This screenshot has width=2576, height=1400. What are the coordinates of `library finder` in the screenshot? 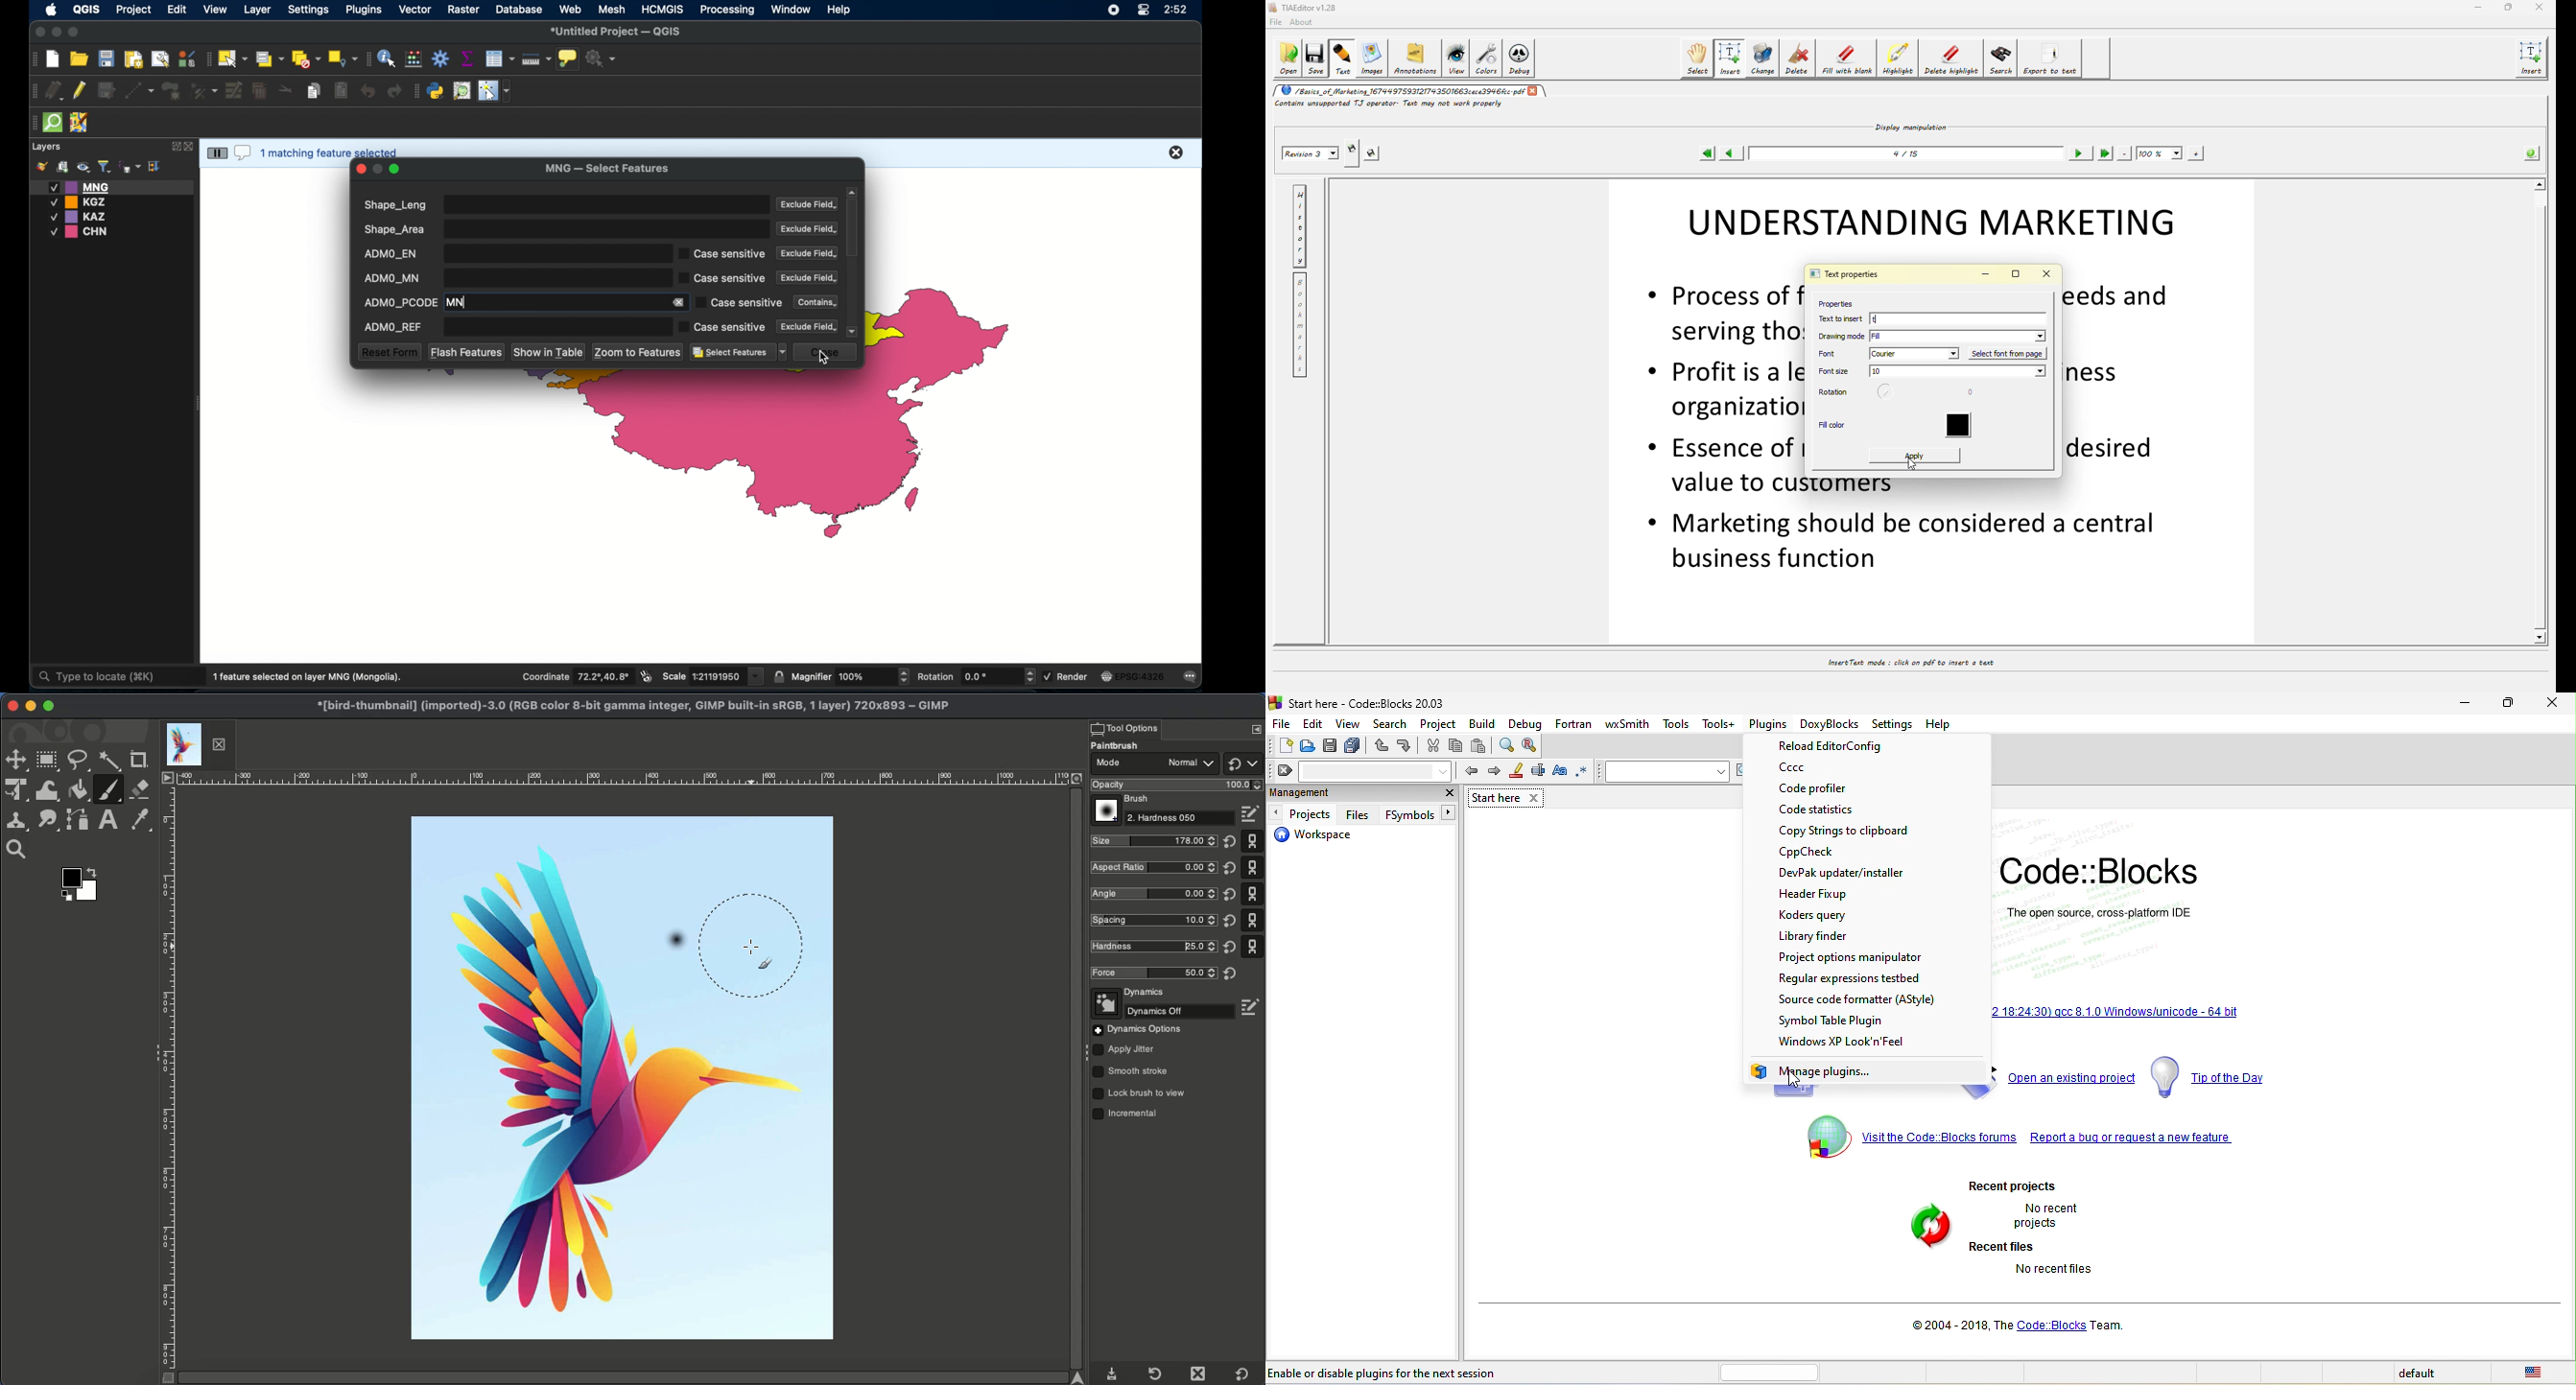 It's located at (1824, 935).